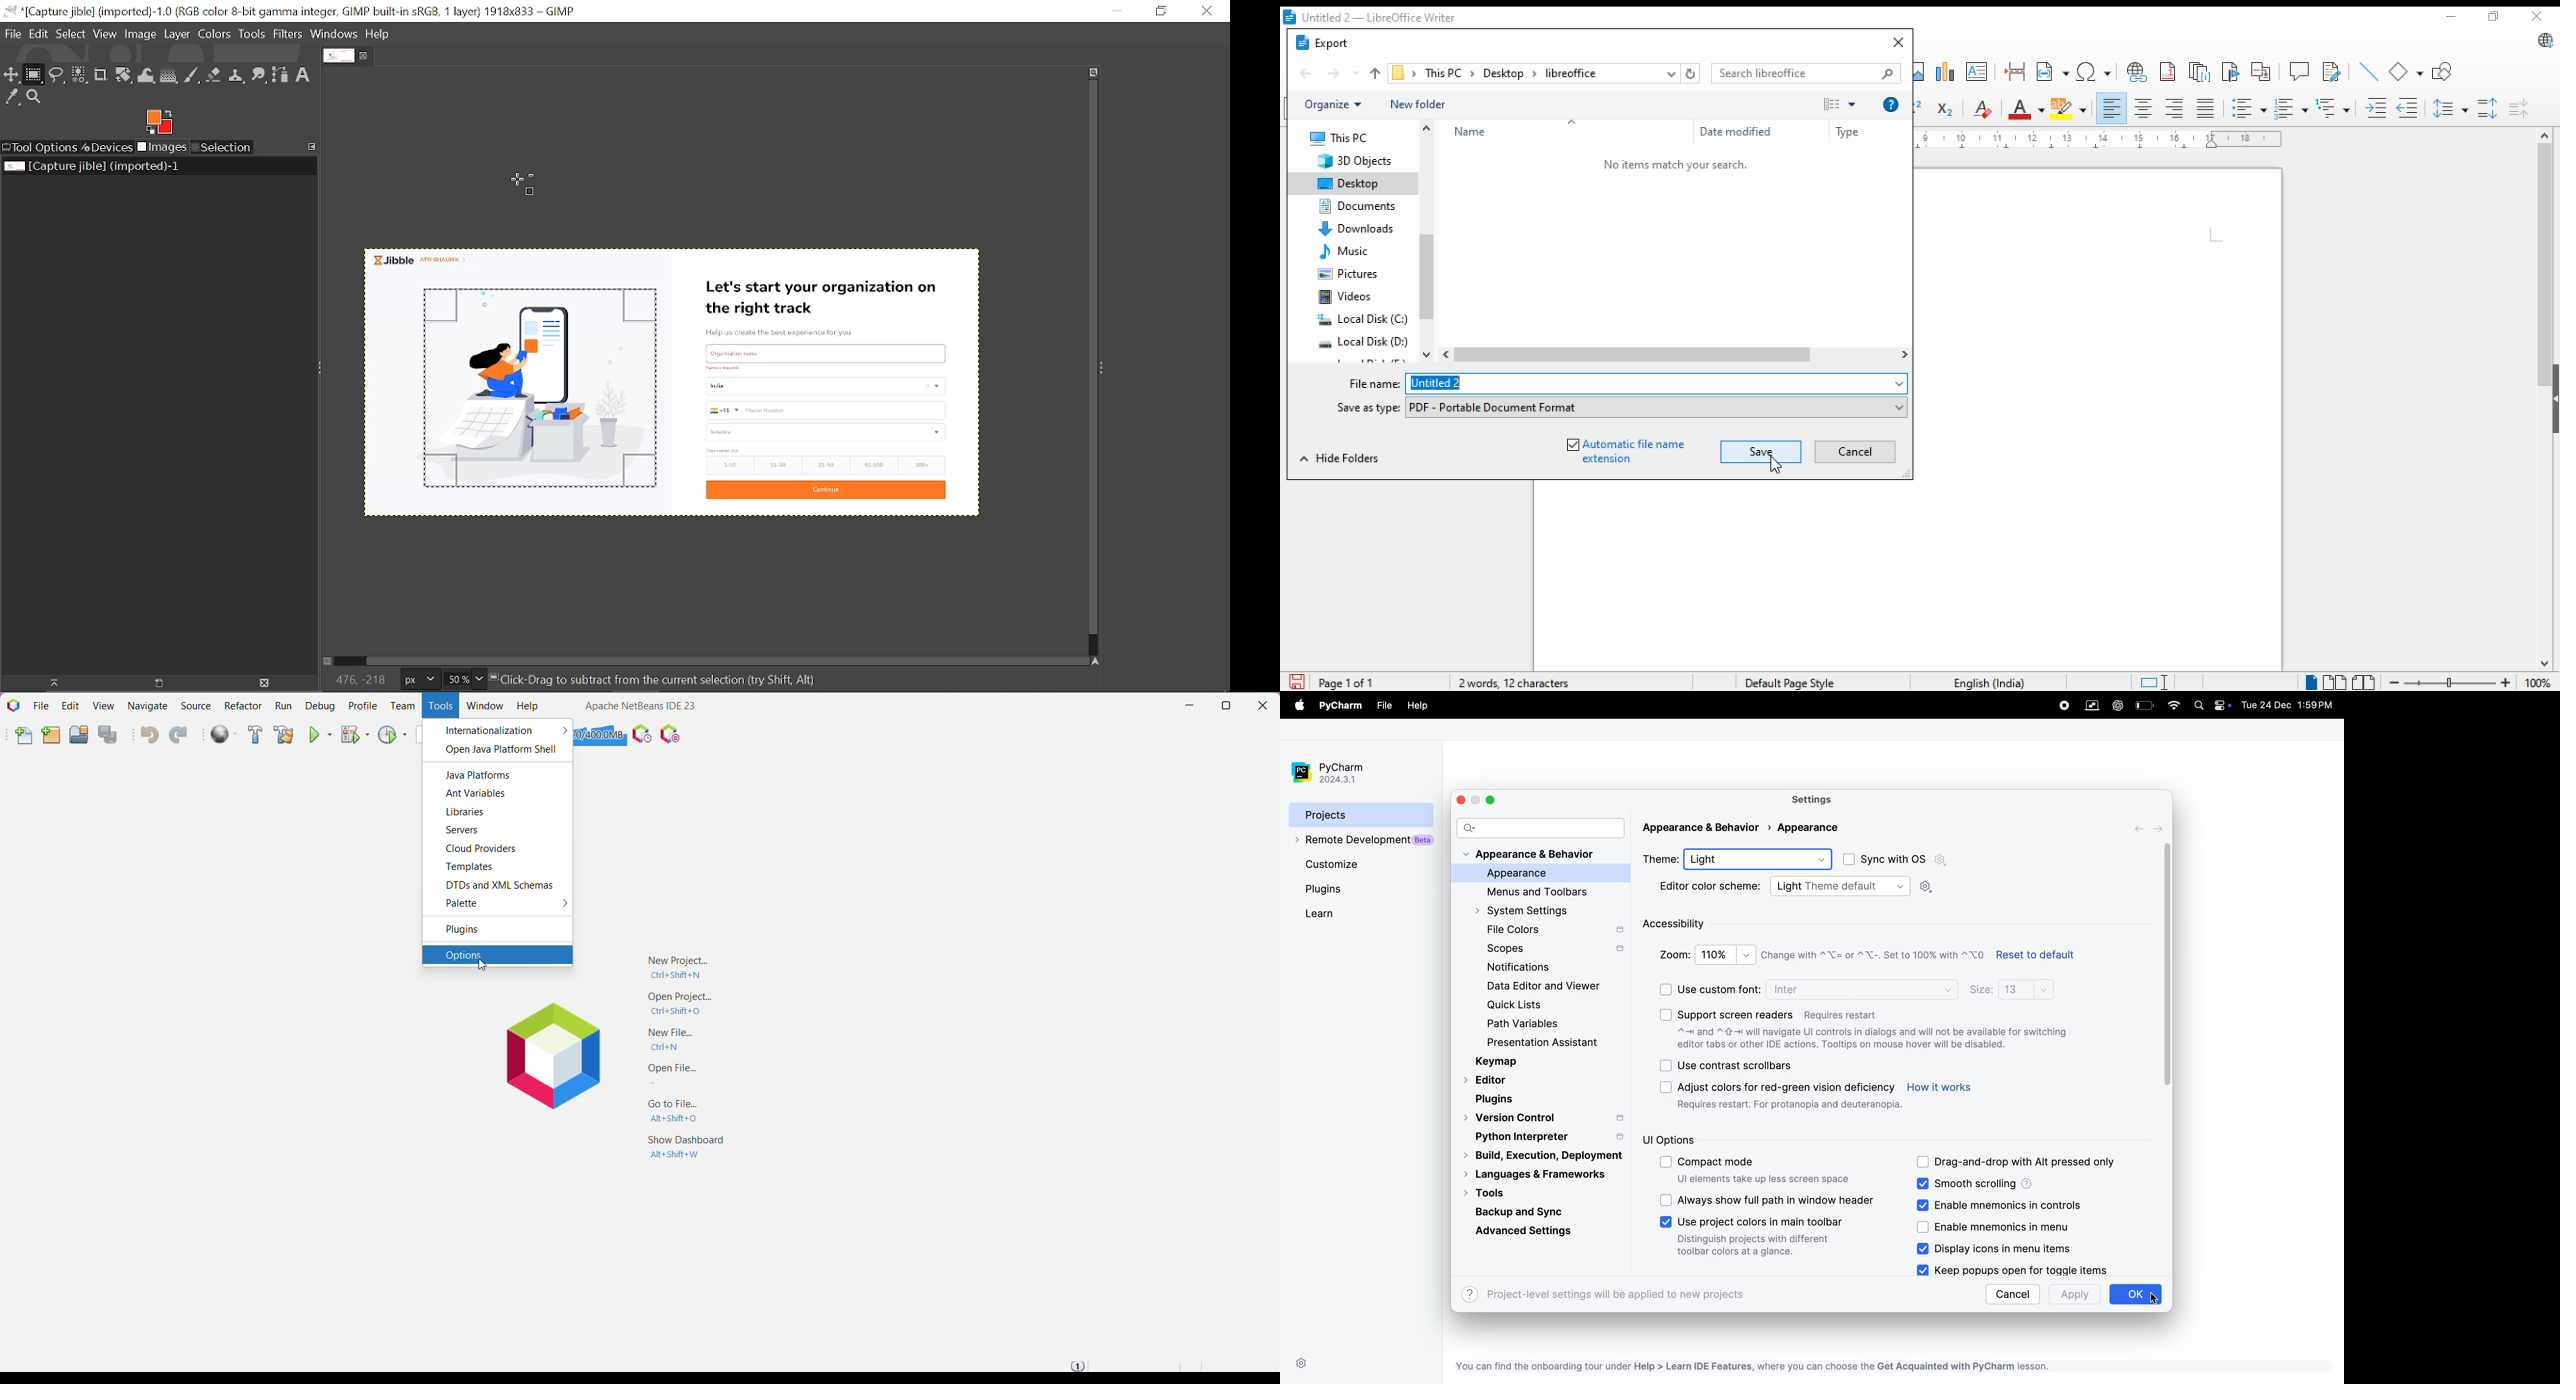  What do you see at coordinates (2290, 109) in the screenshot?
I see `toggle unordered list` at bounding box center [2290, 109].